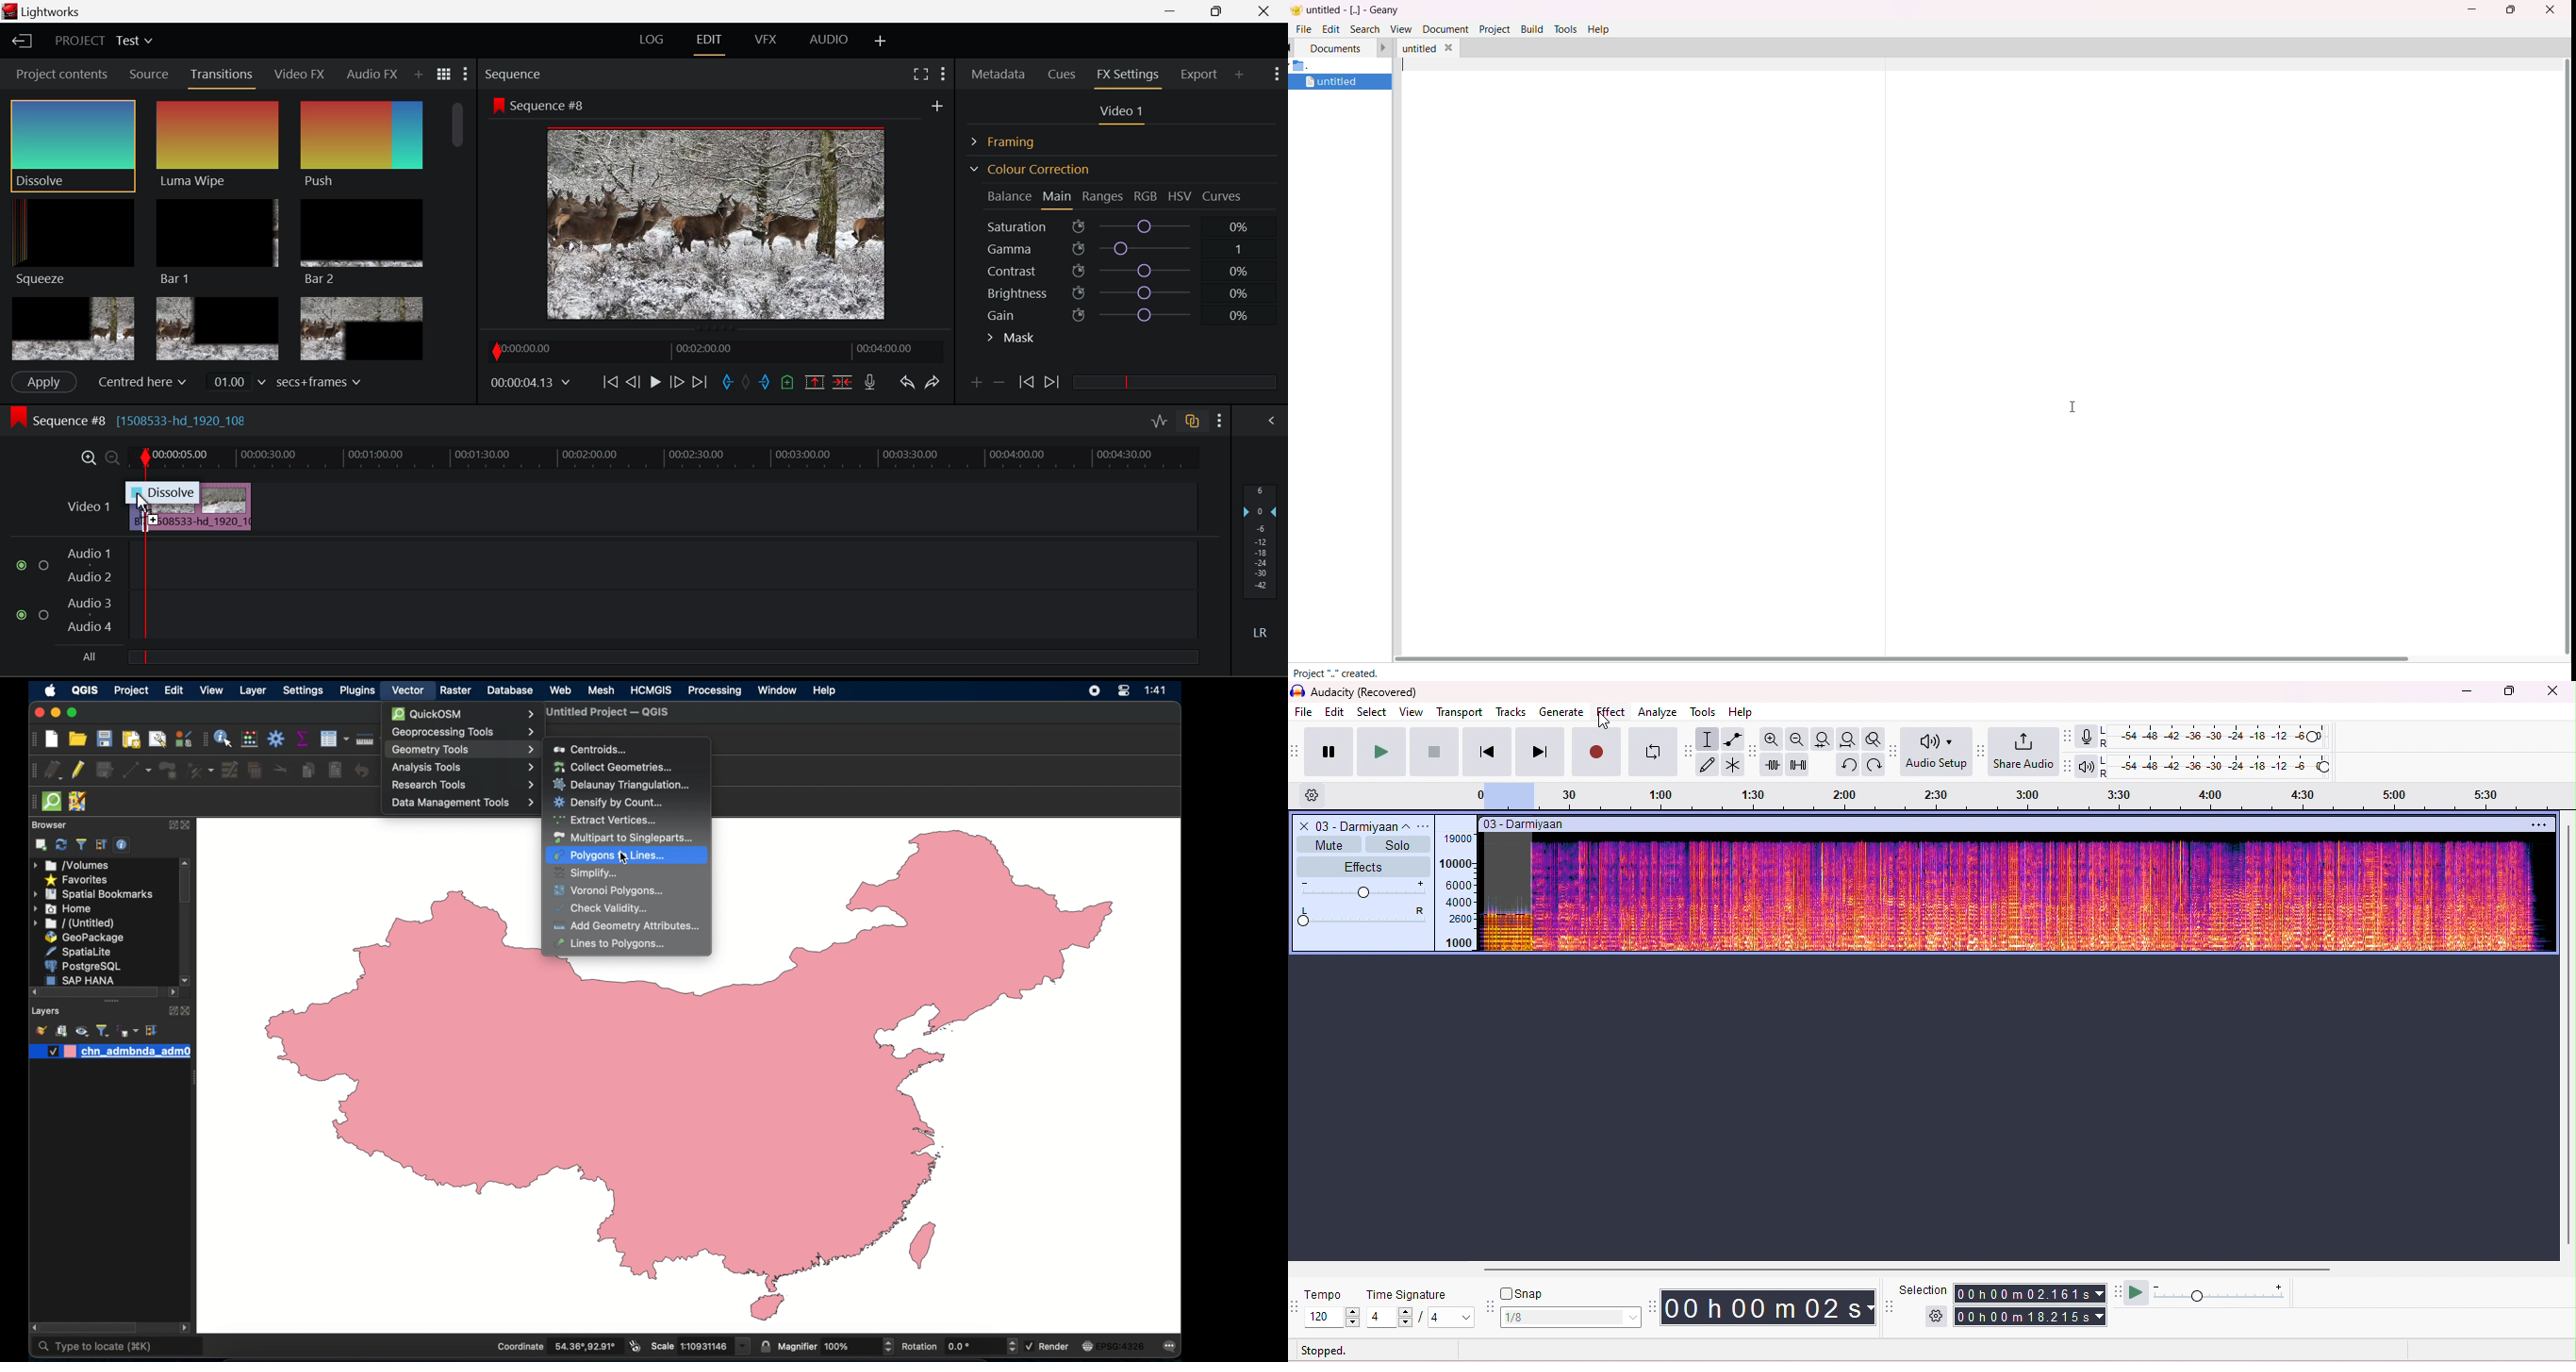  Describe the element at coordinates (1982, 751) in the screenshot. I see `share audio tool bar` at that location.